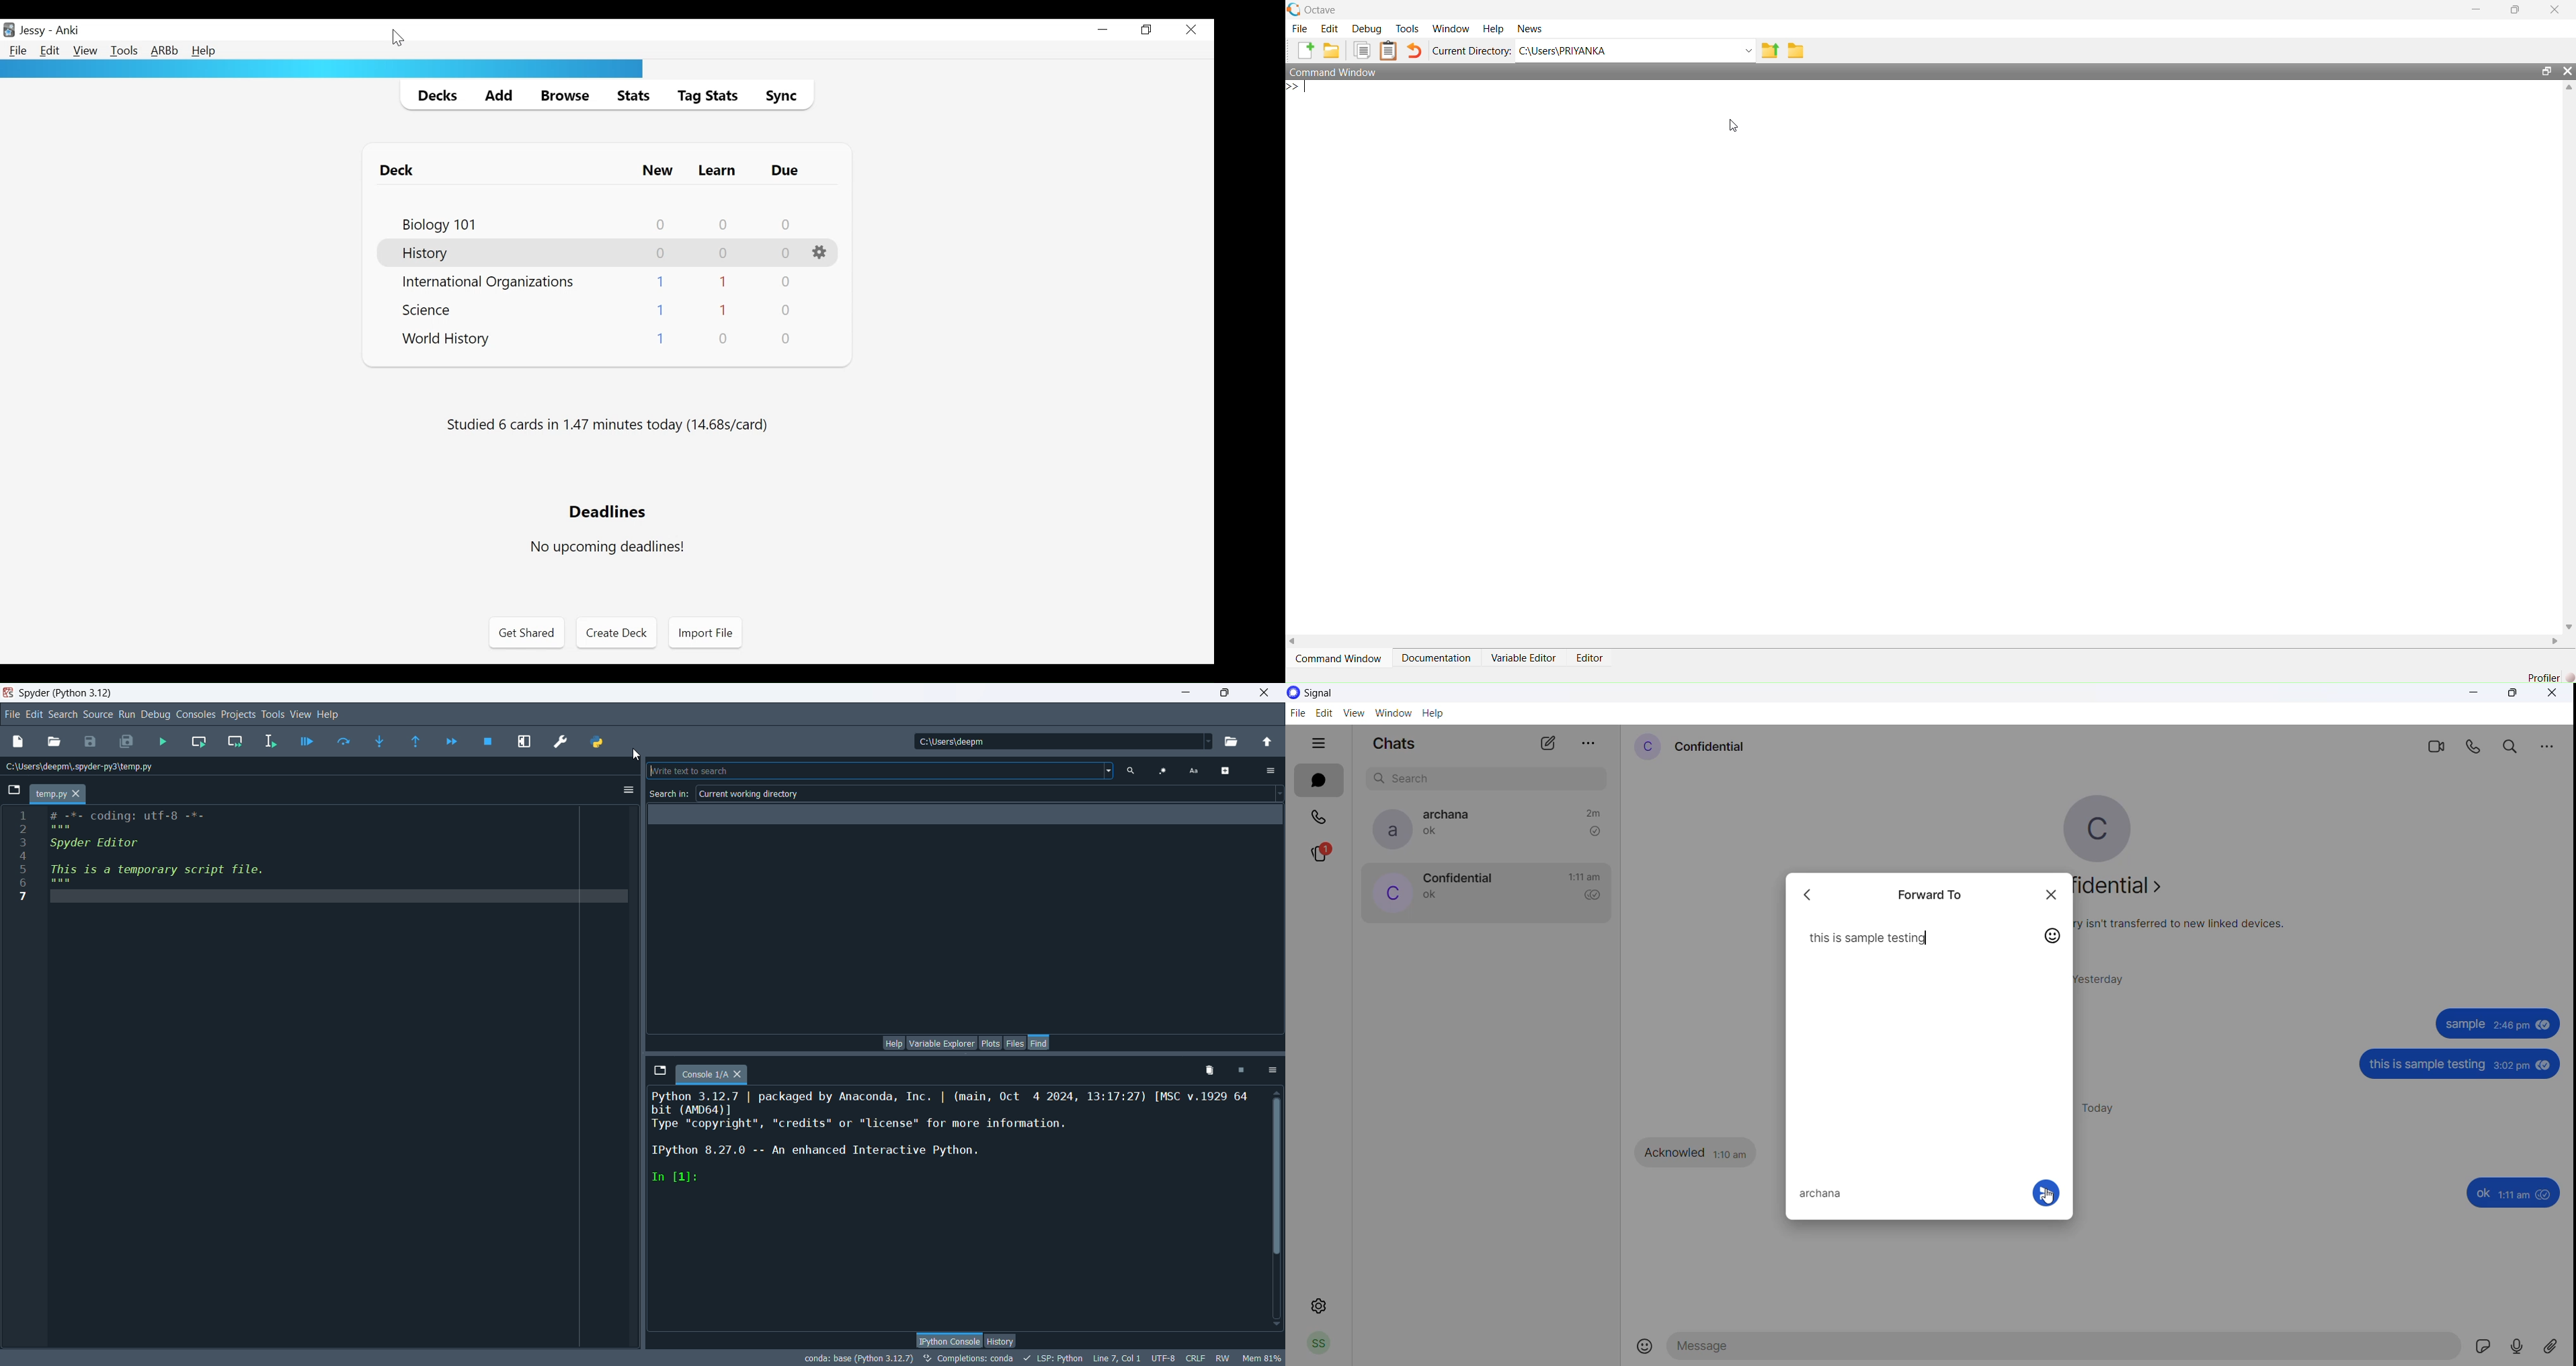 Image resolution: width=2576 pixels, height=1372 pixels. I want to click on run until the current function returns, so click(418, 741).